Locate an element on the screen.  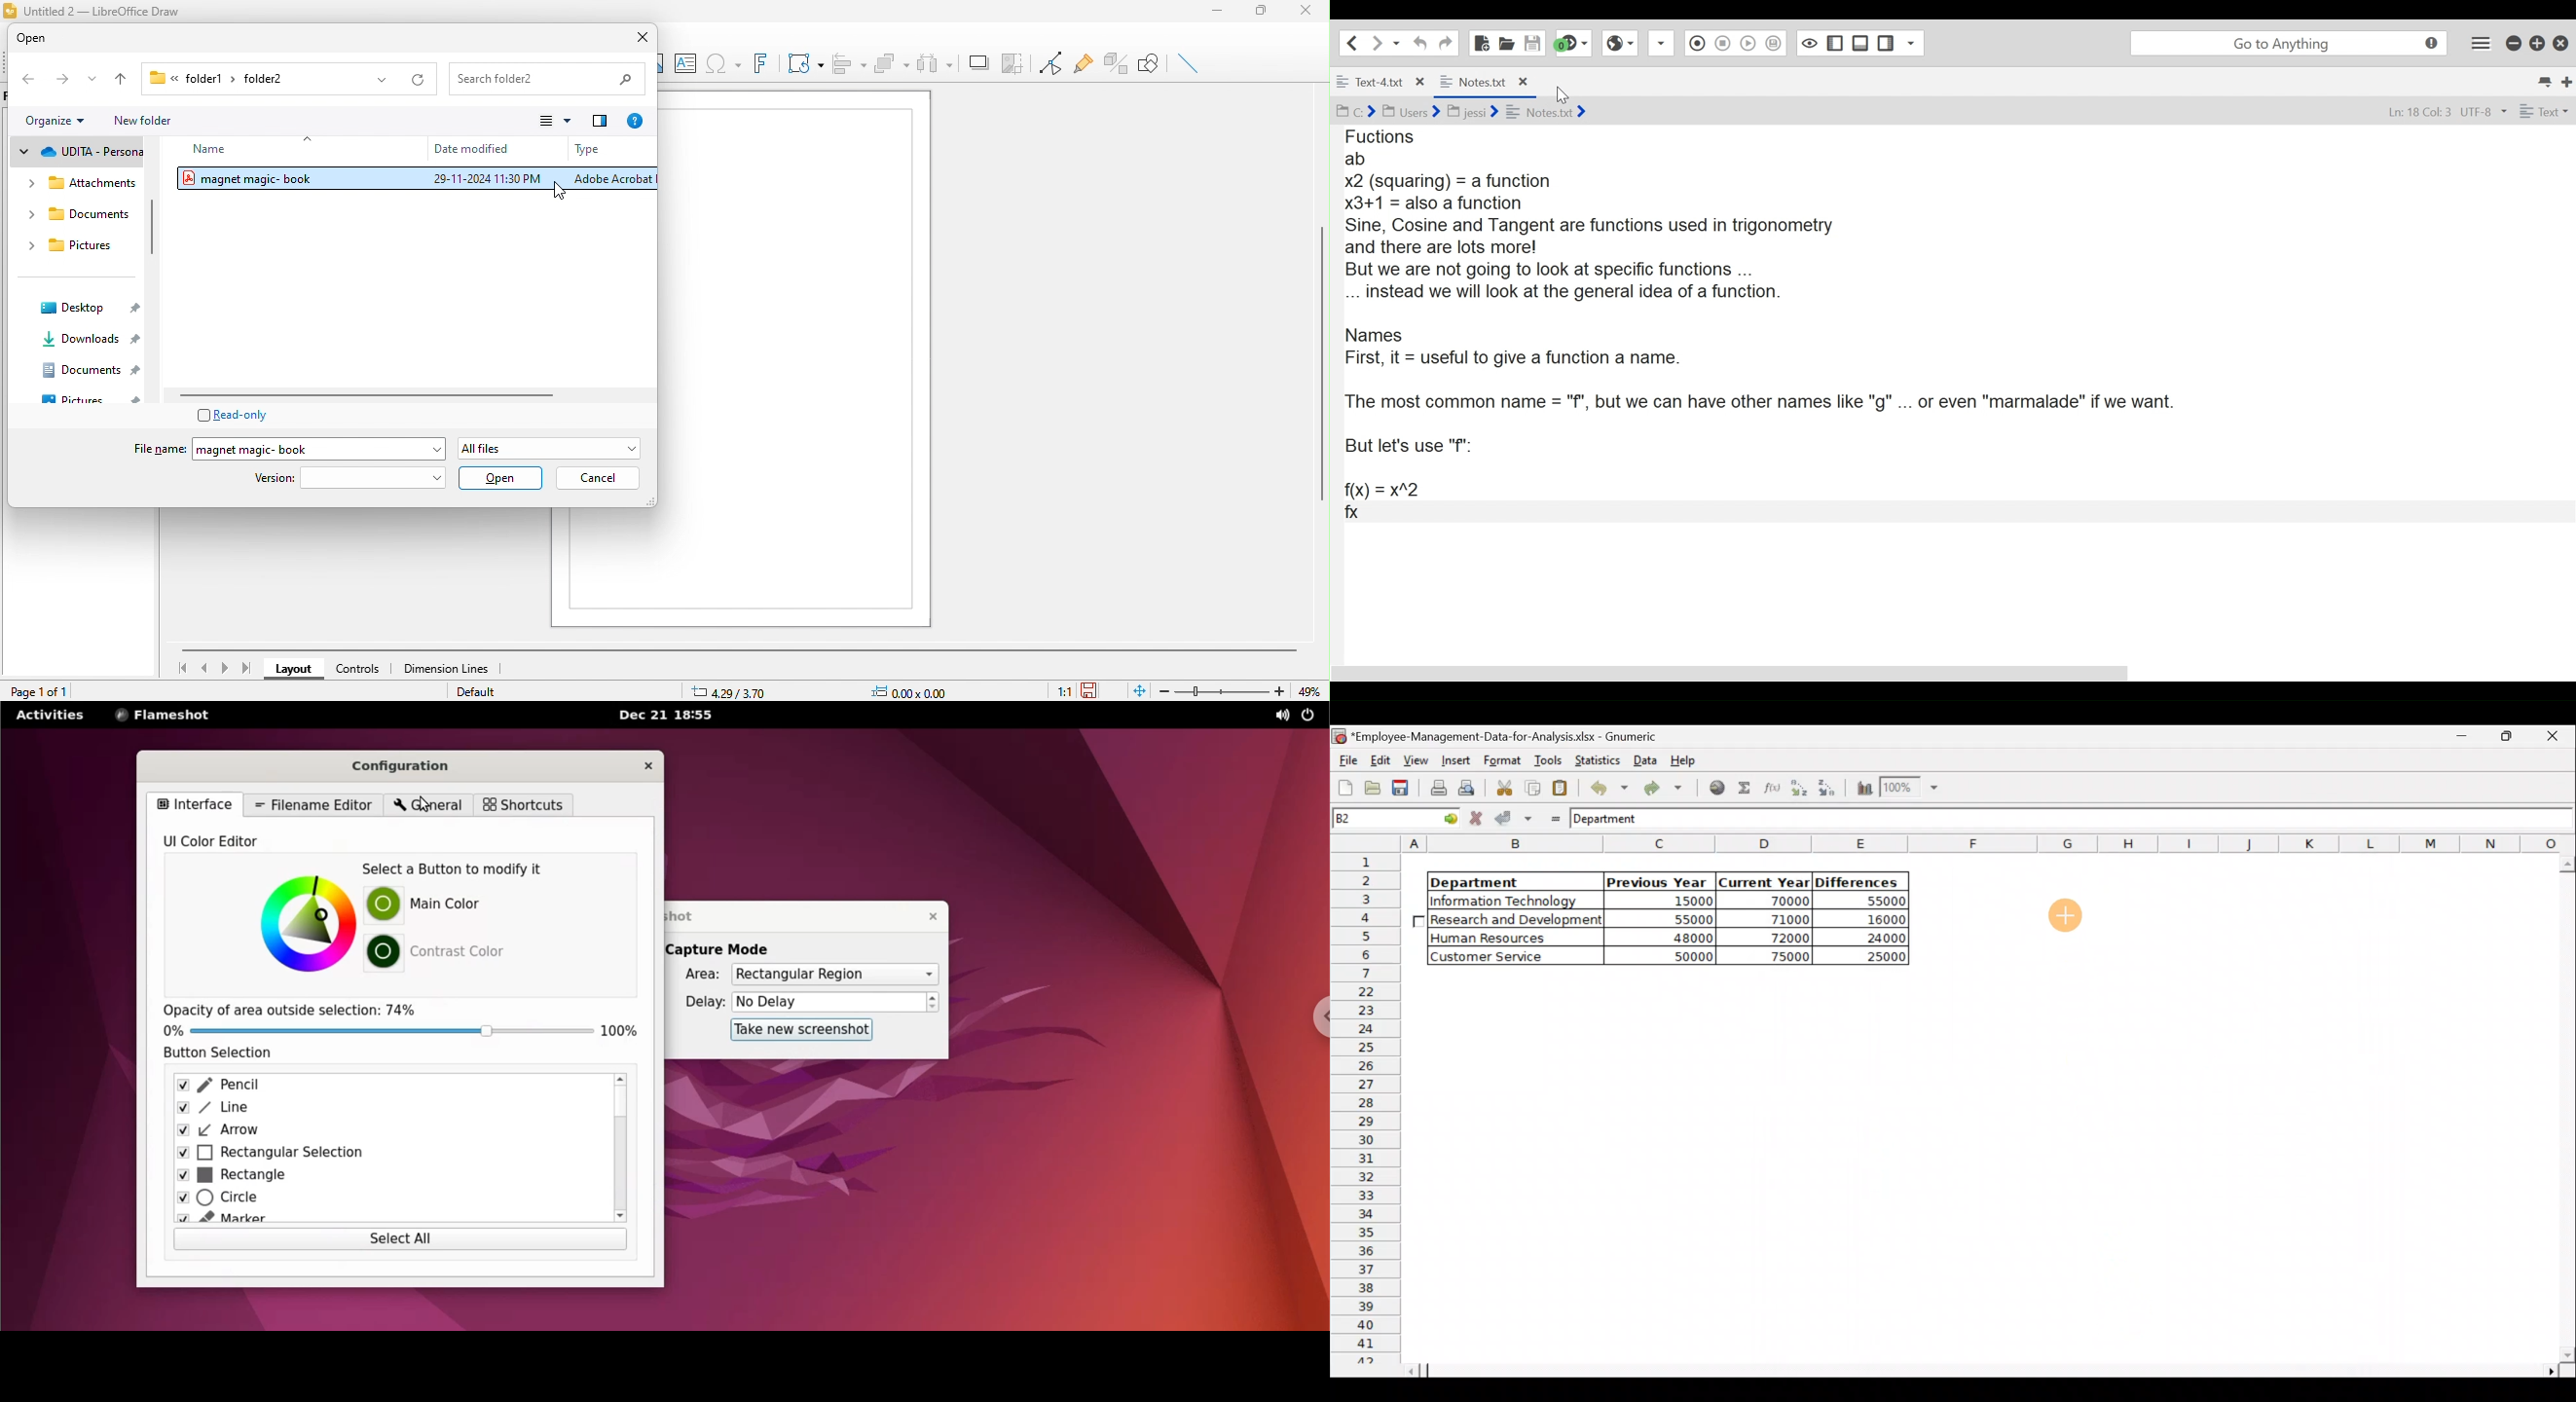
magnet.magic-book is located at coordinates (276, 178).